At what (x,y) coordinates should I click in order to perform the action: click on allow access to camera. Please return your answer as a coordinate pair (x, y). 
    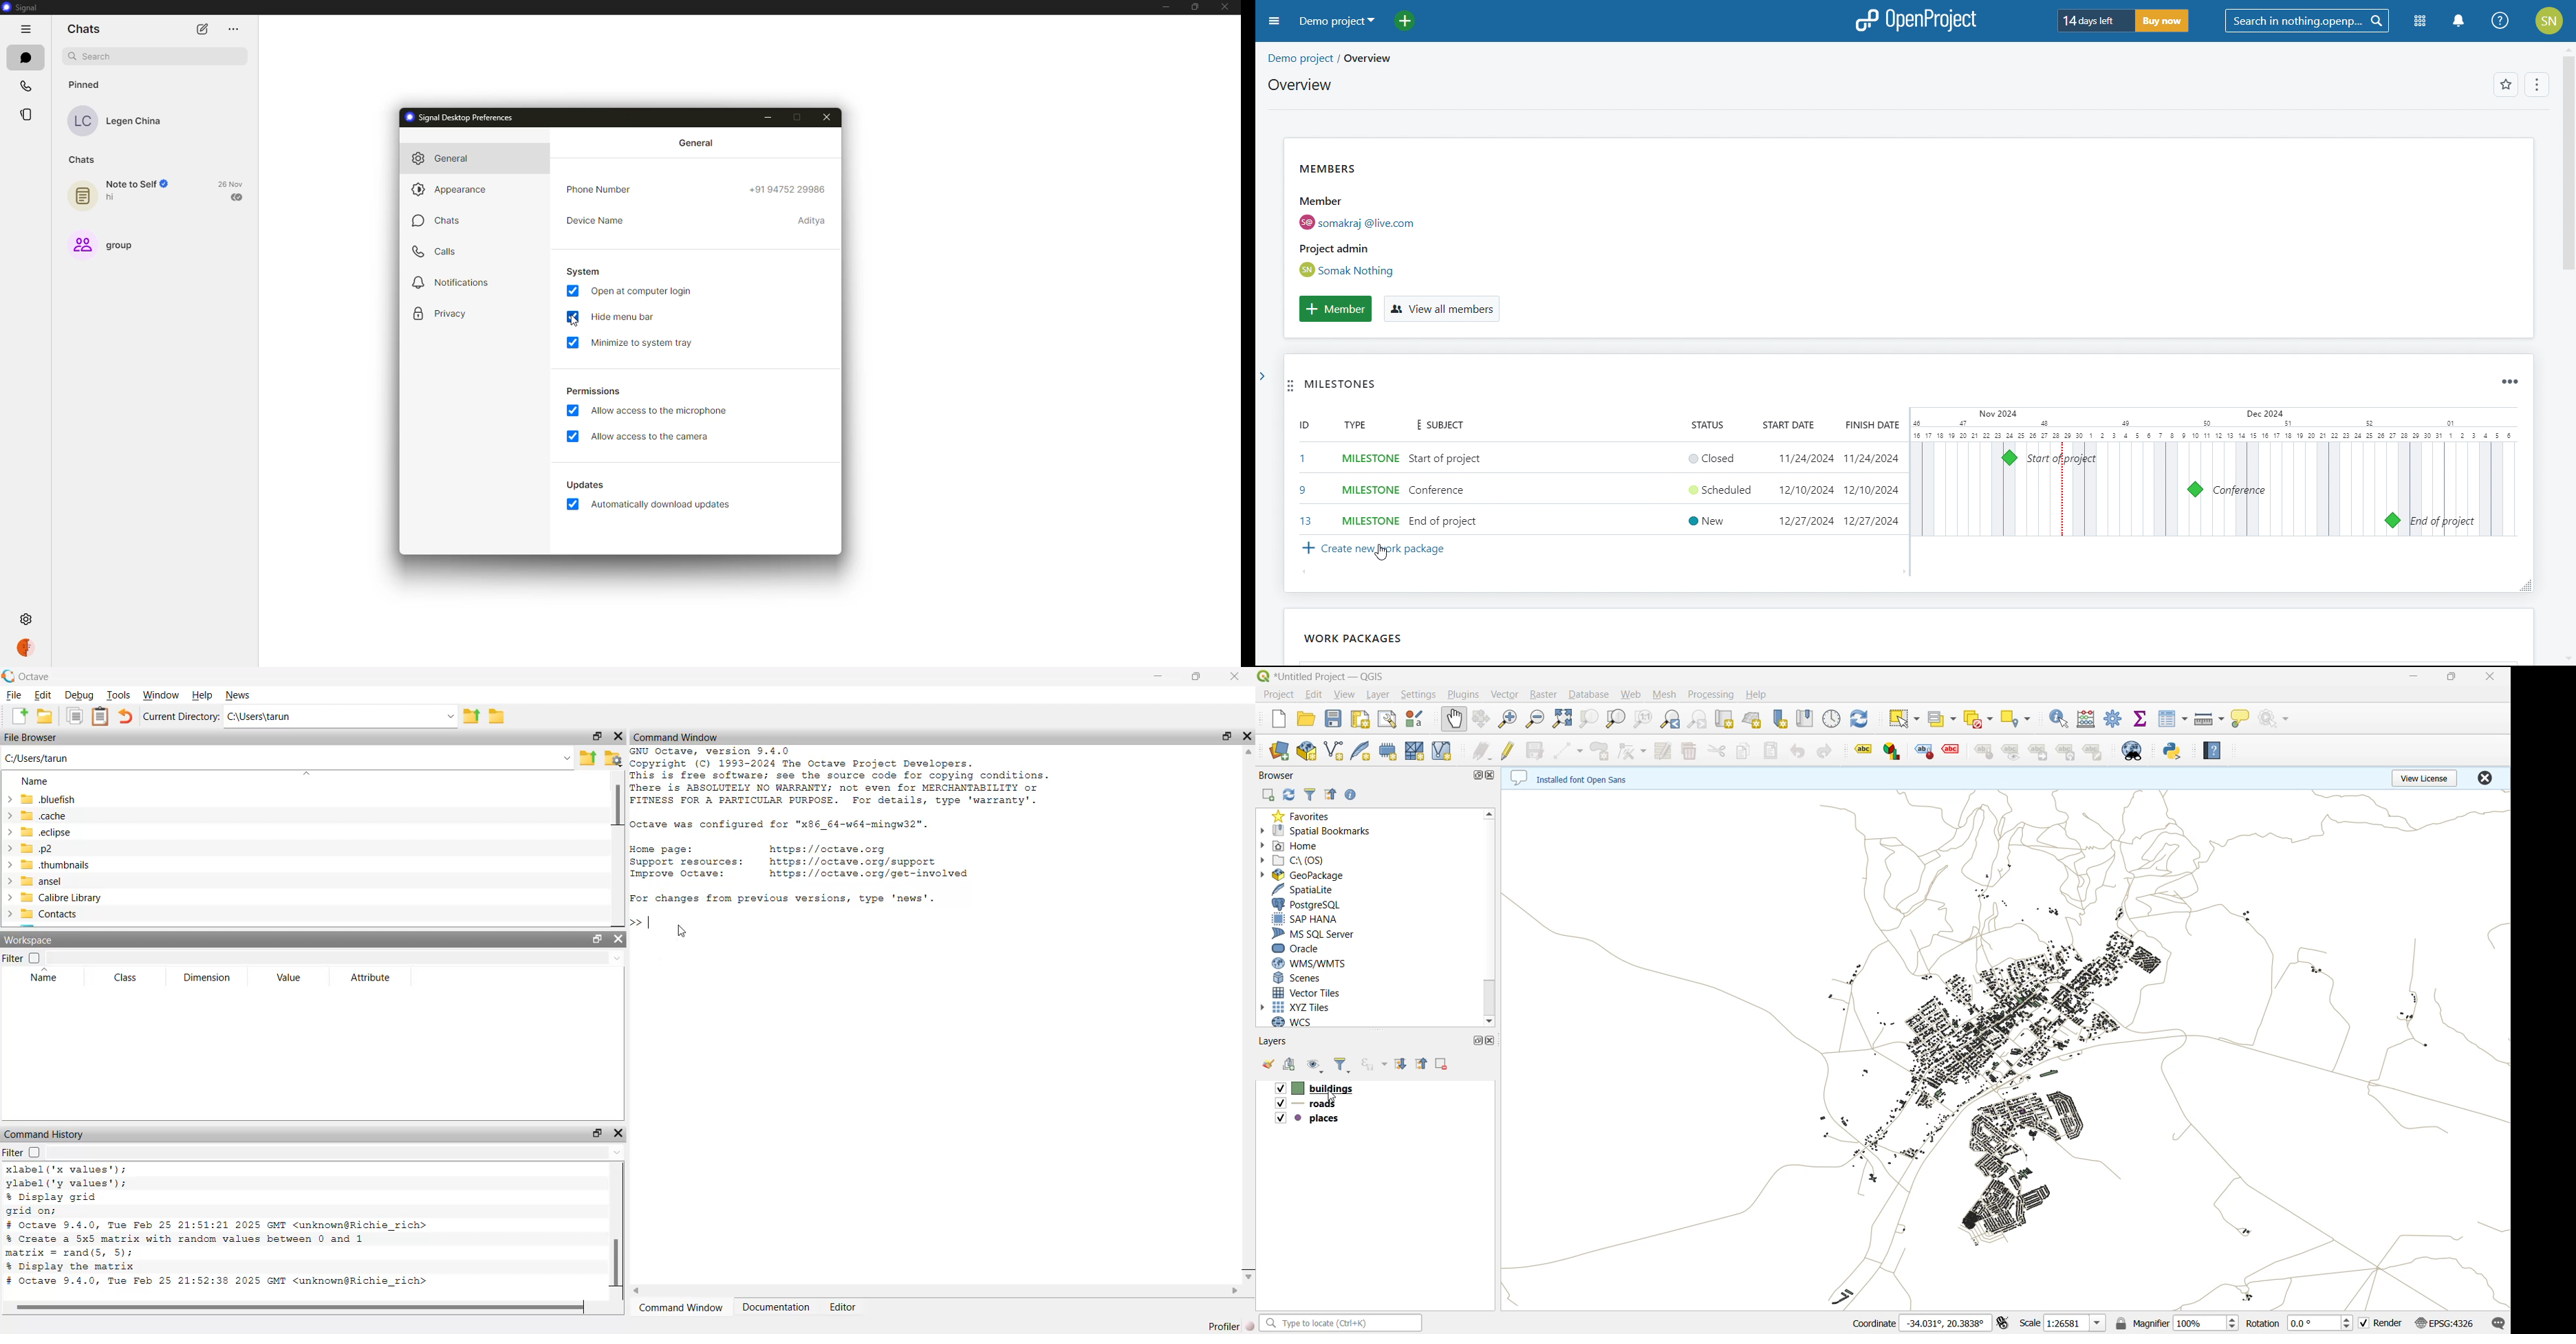
    Looking at the image, I should click on (653, 438).